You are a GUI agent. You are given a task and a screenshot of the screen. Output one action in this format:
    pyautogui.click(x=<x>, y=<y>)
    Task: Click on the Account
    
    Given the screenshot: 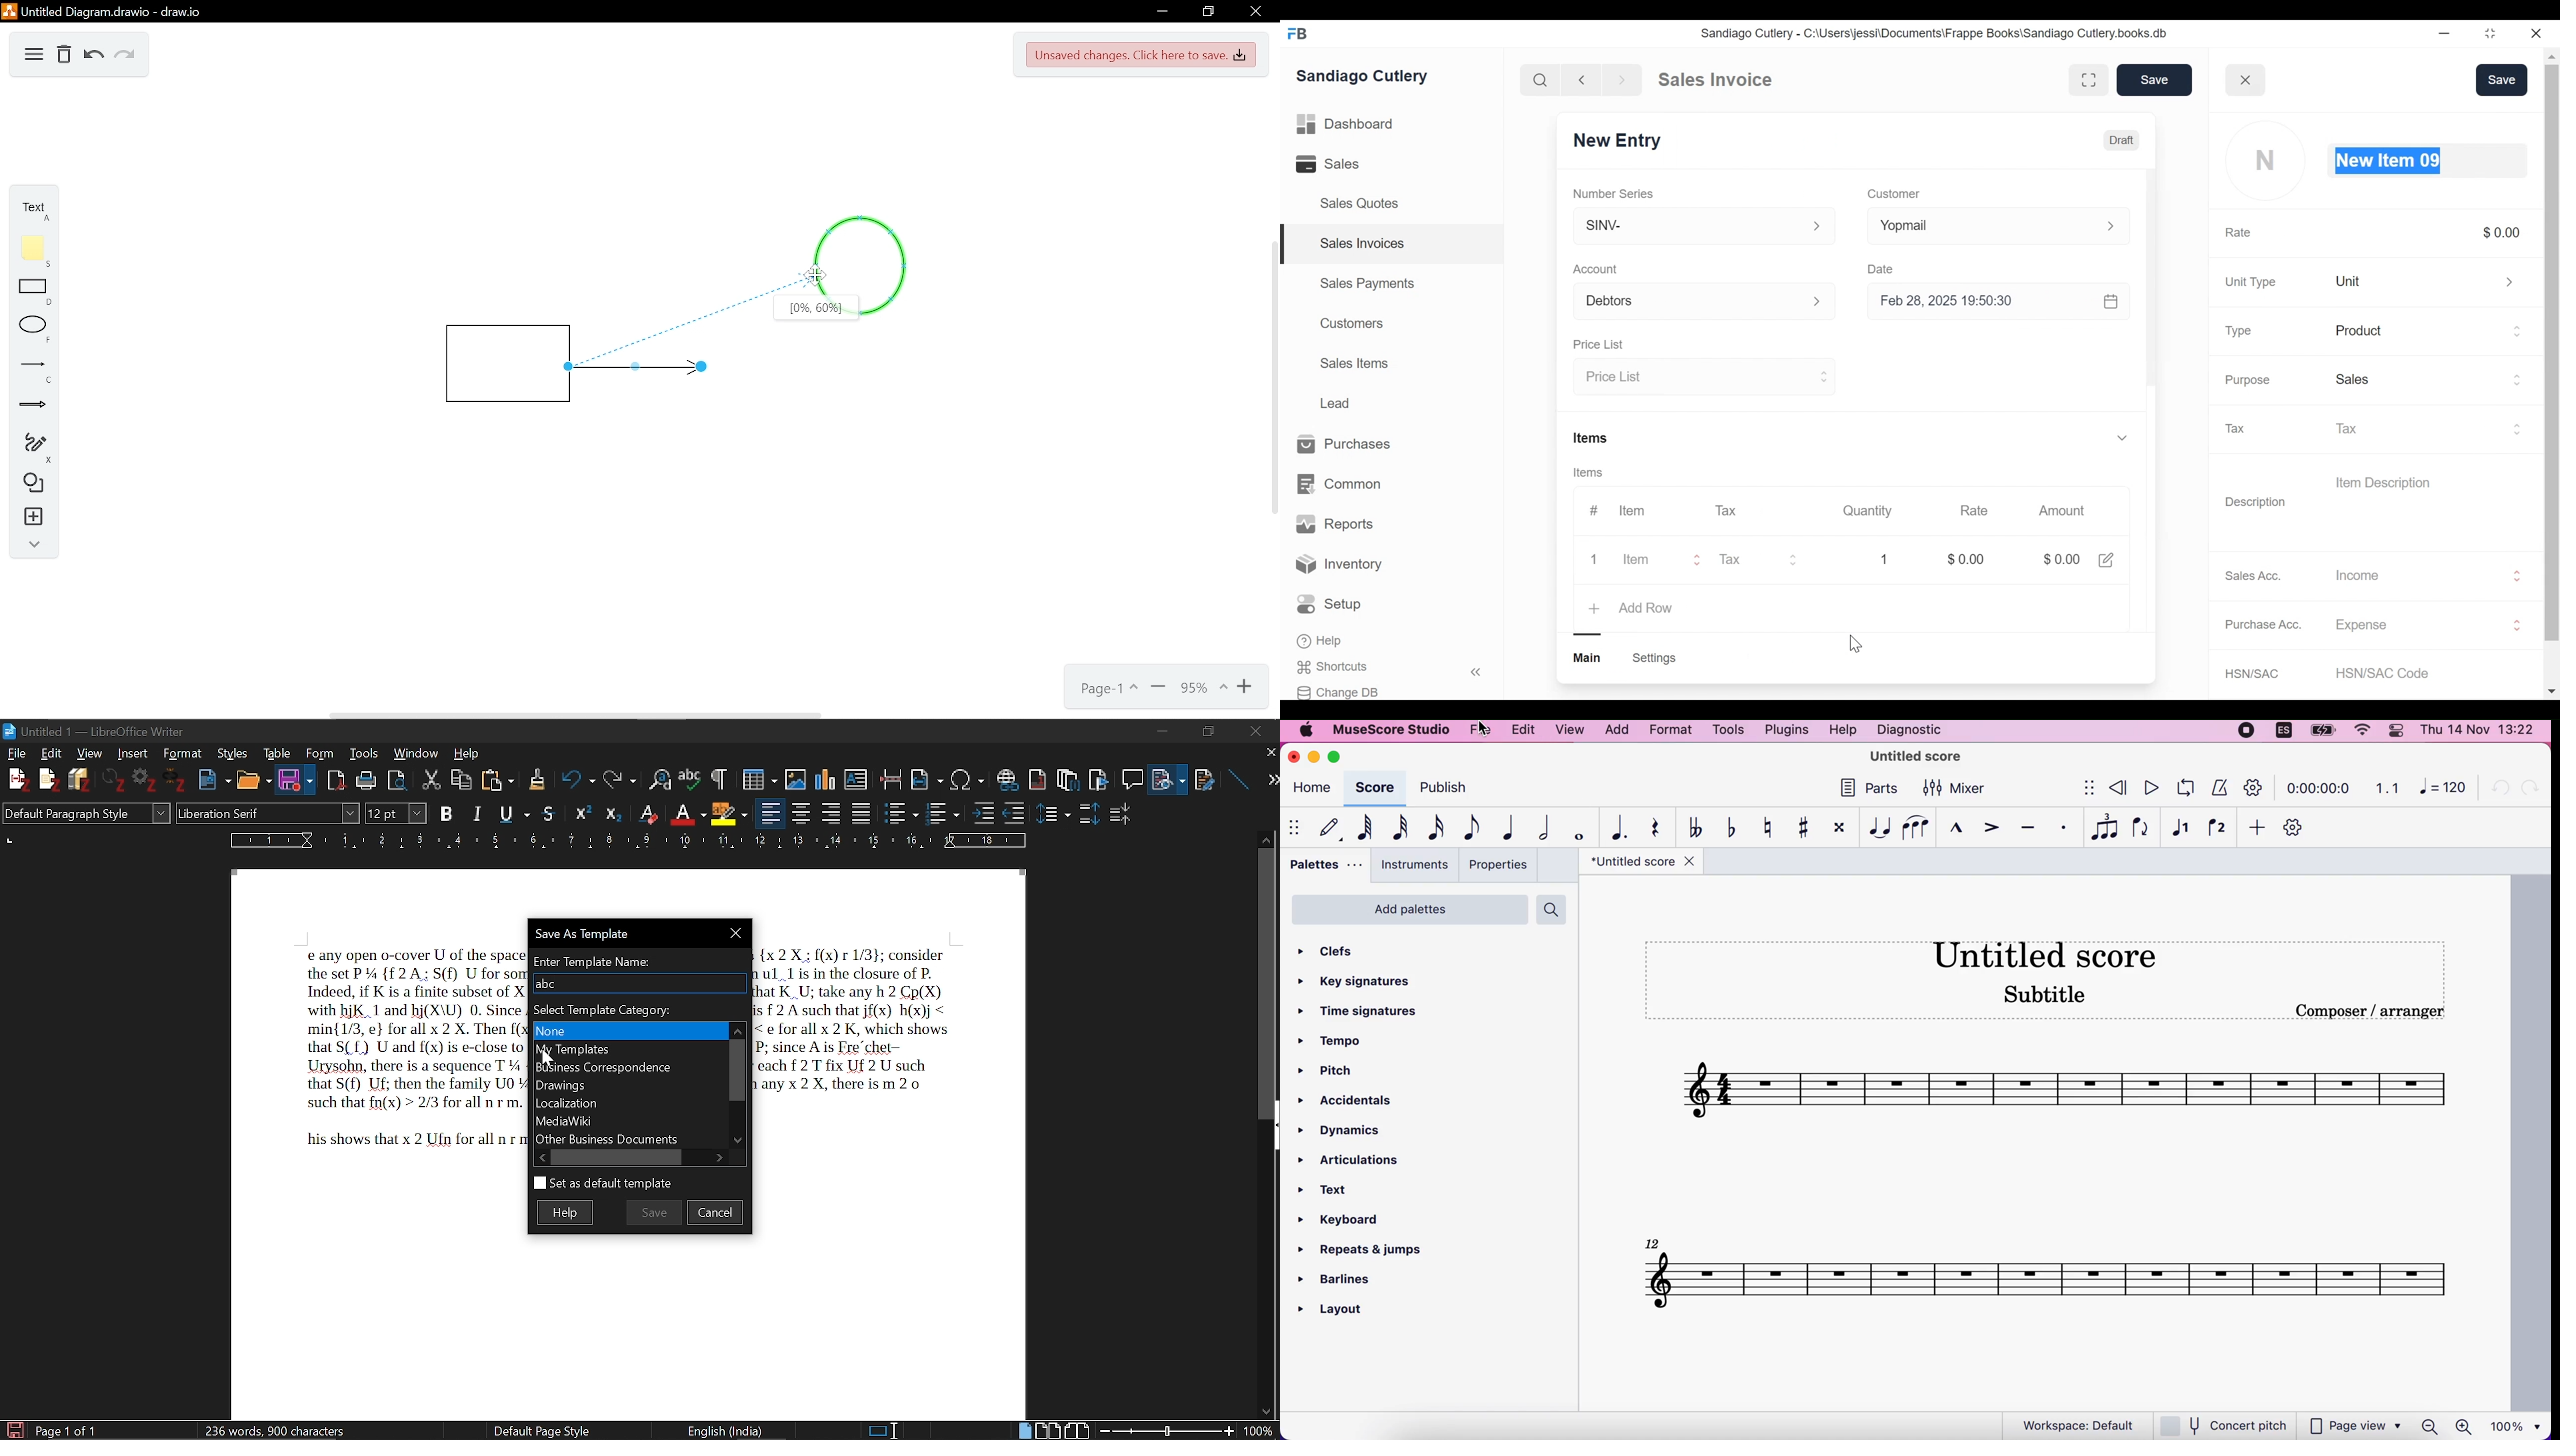 What is the action you would take?
    pyautogui.click(x=1597, y=269)
    